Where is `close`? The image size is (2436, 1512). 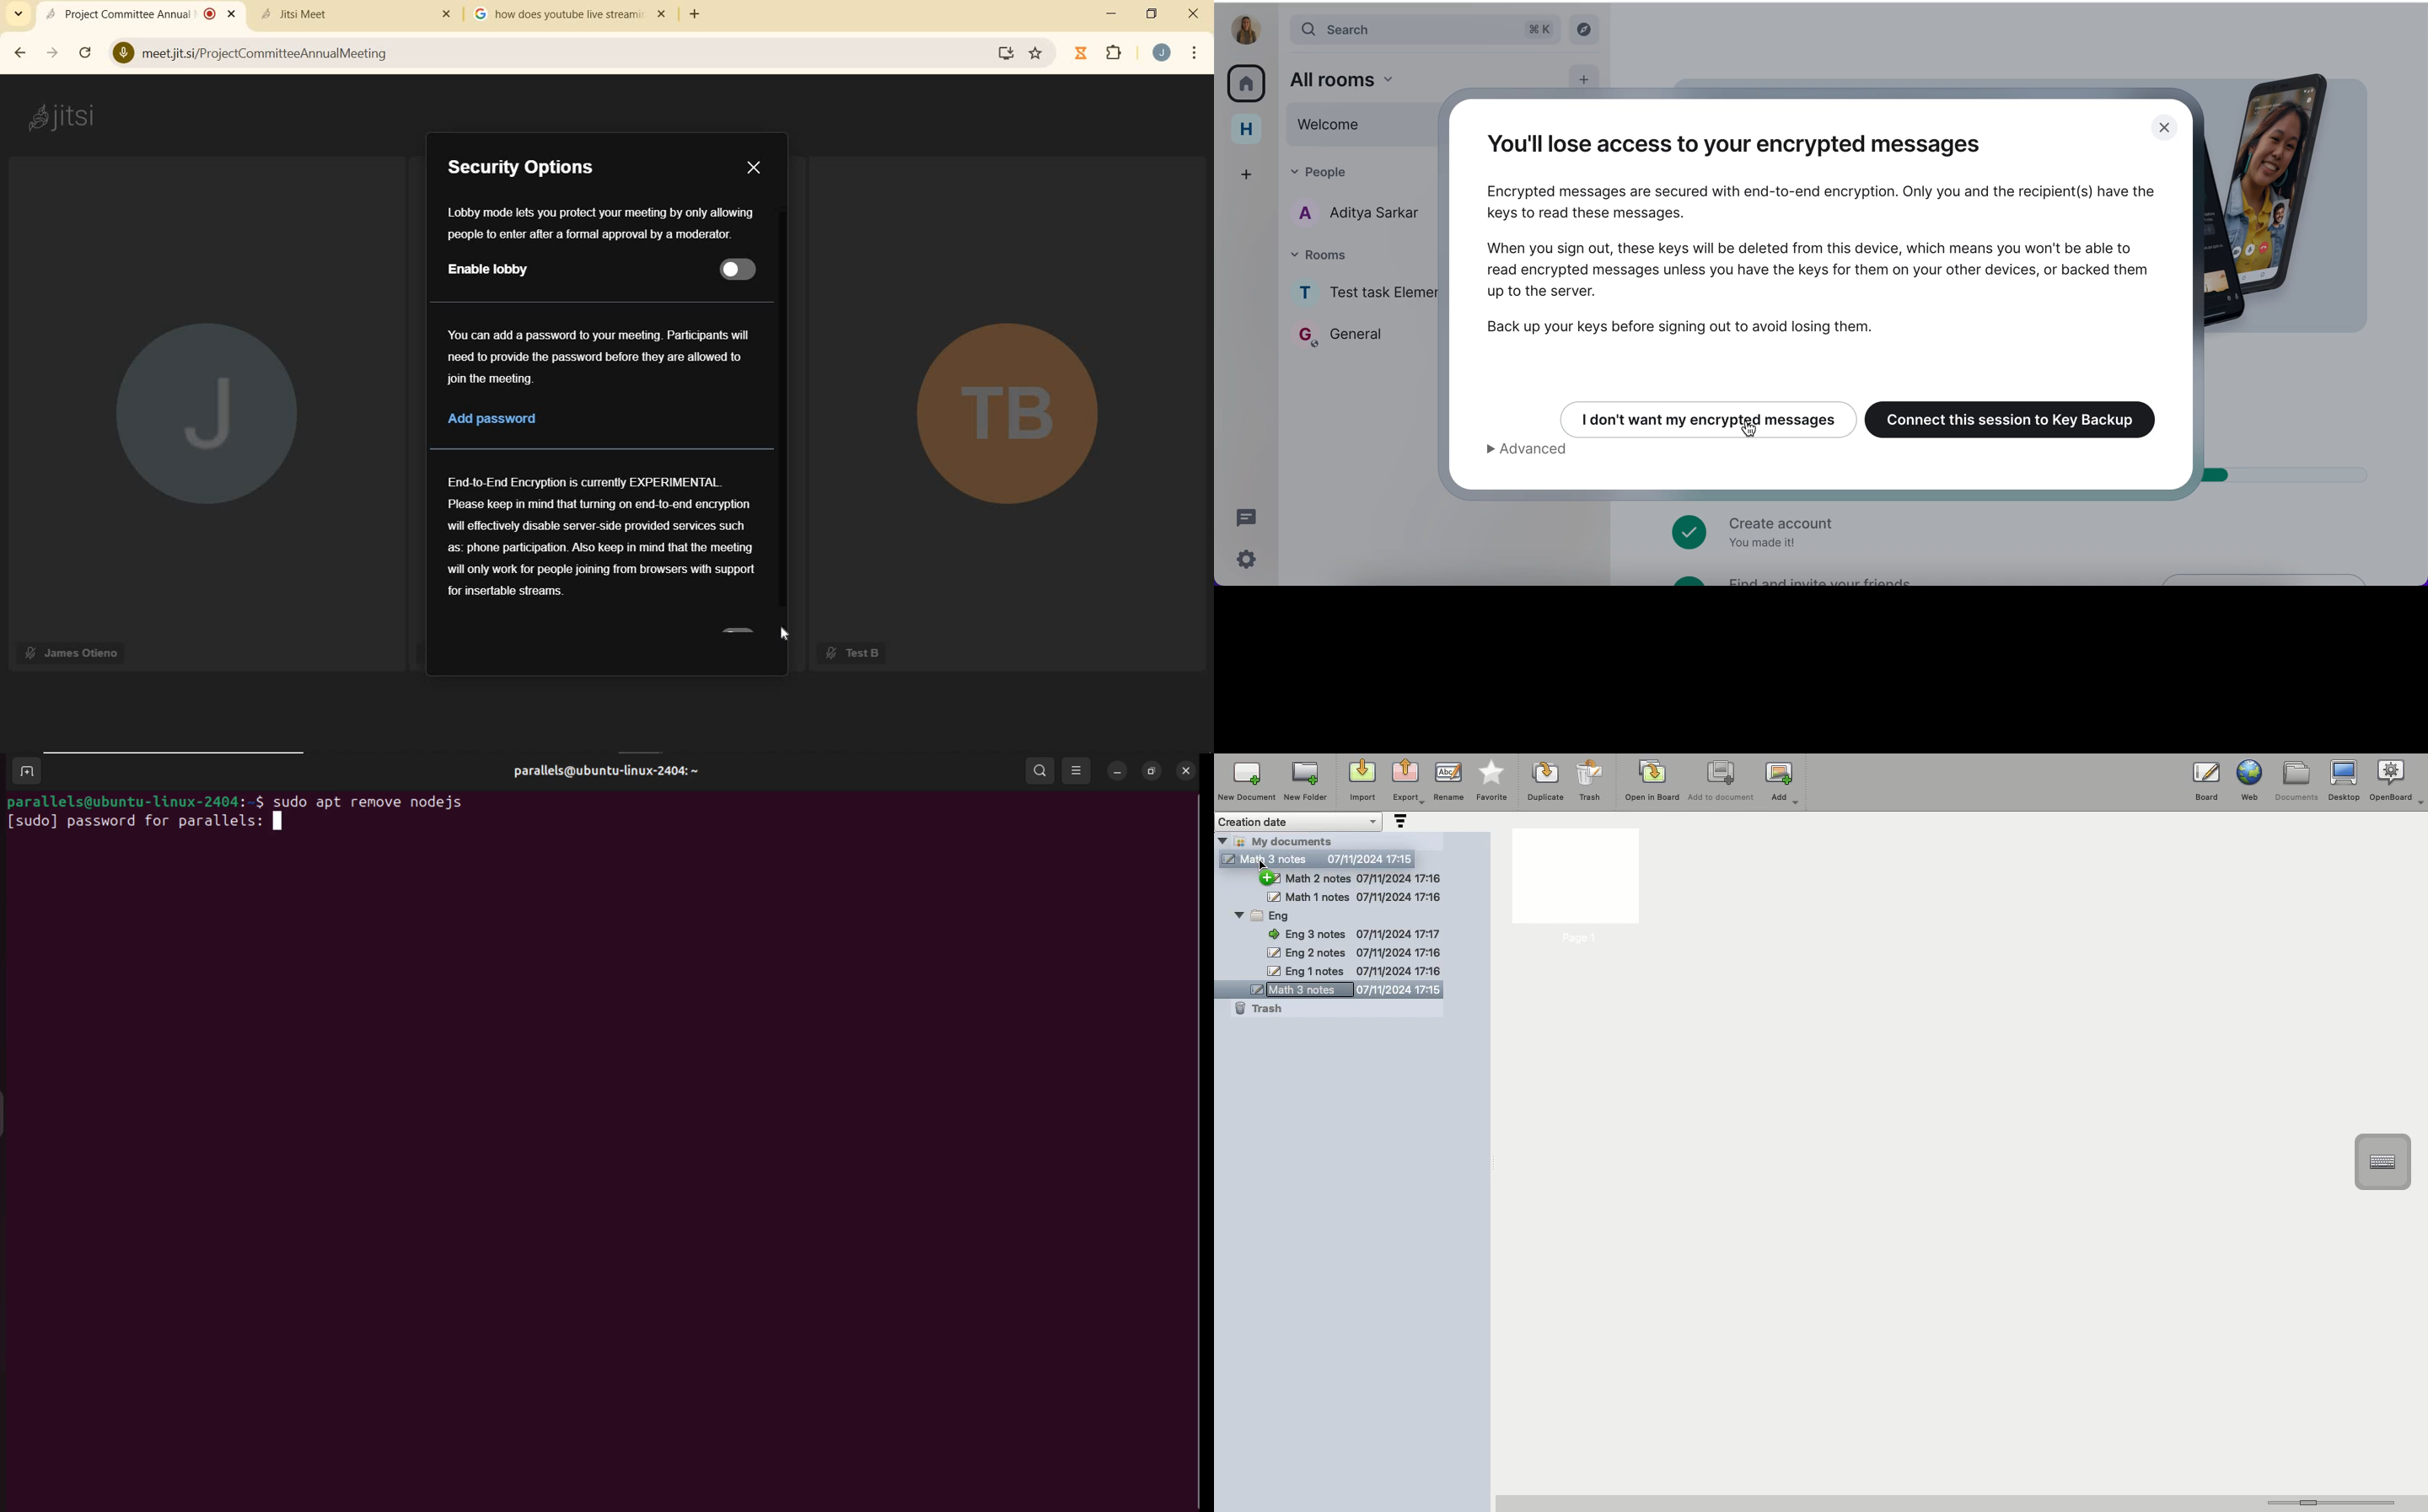 close is located at coordinates (2163, 130).